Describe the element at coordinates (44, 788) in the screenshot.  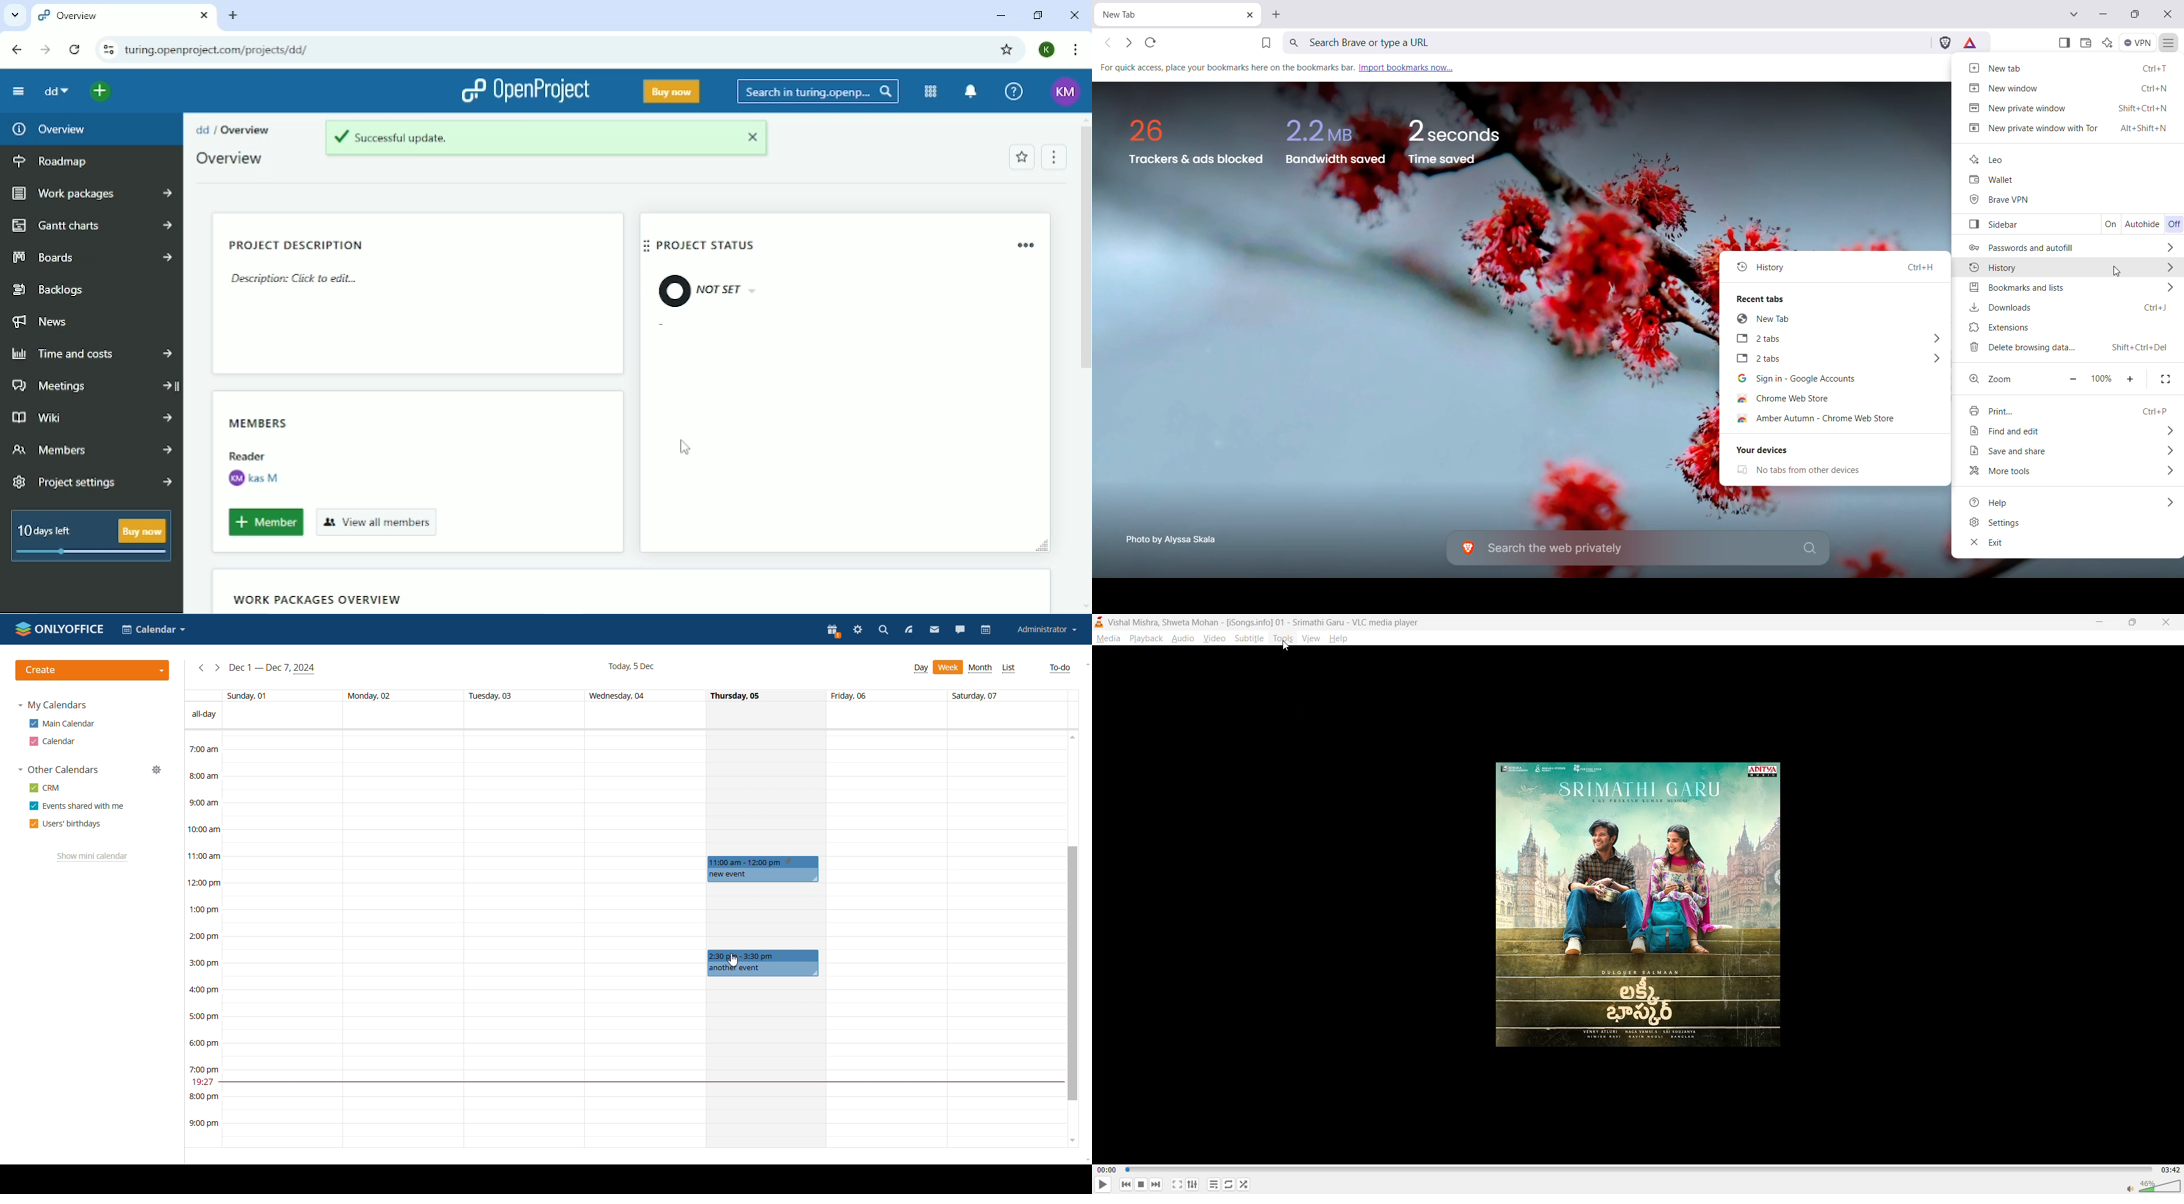
I see `crm` at that location.